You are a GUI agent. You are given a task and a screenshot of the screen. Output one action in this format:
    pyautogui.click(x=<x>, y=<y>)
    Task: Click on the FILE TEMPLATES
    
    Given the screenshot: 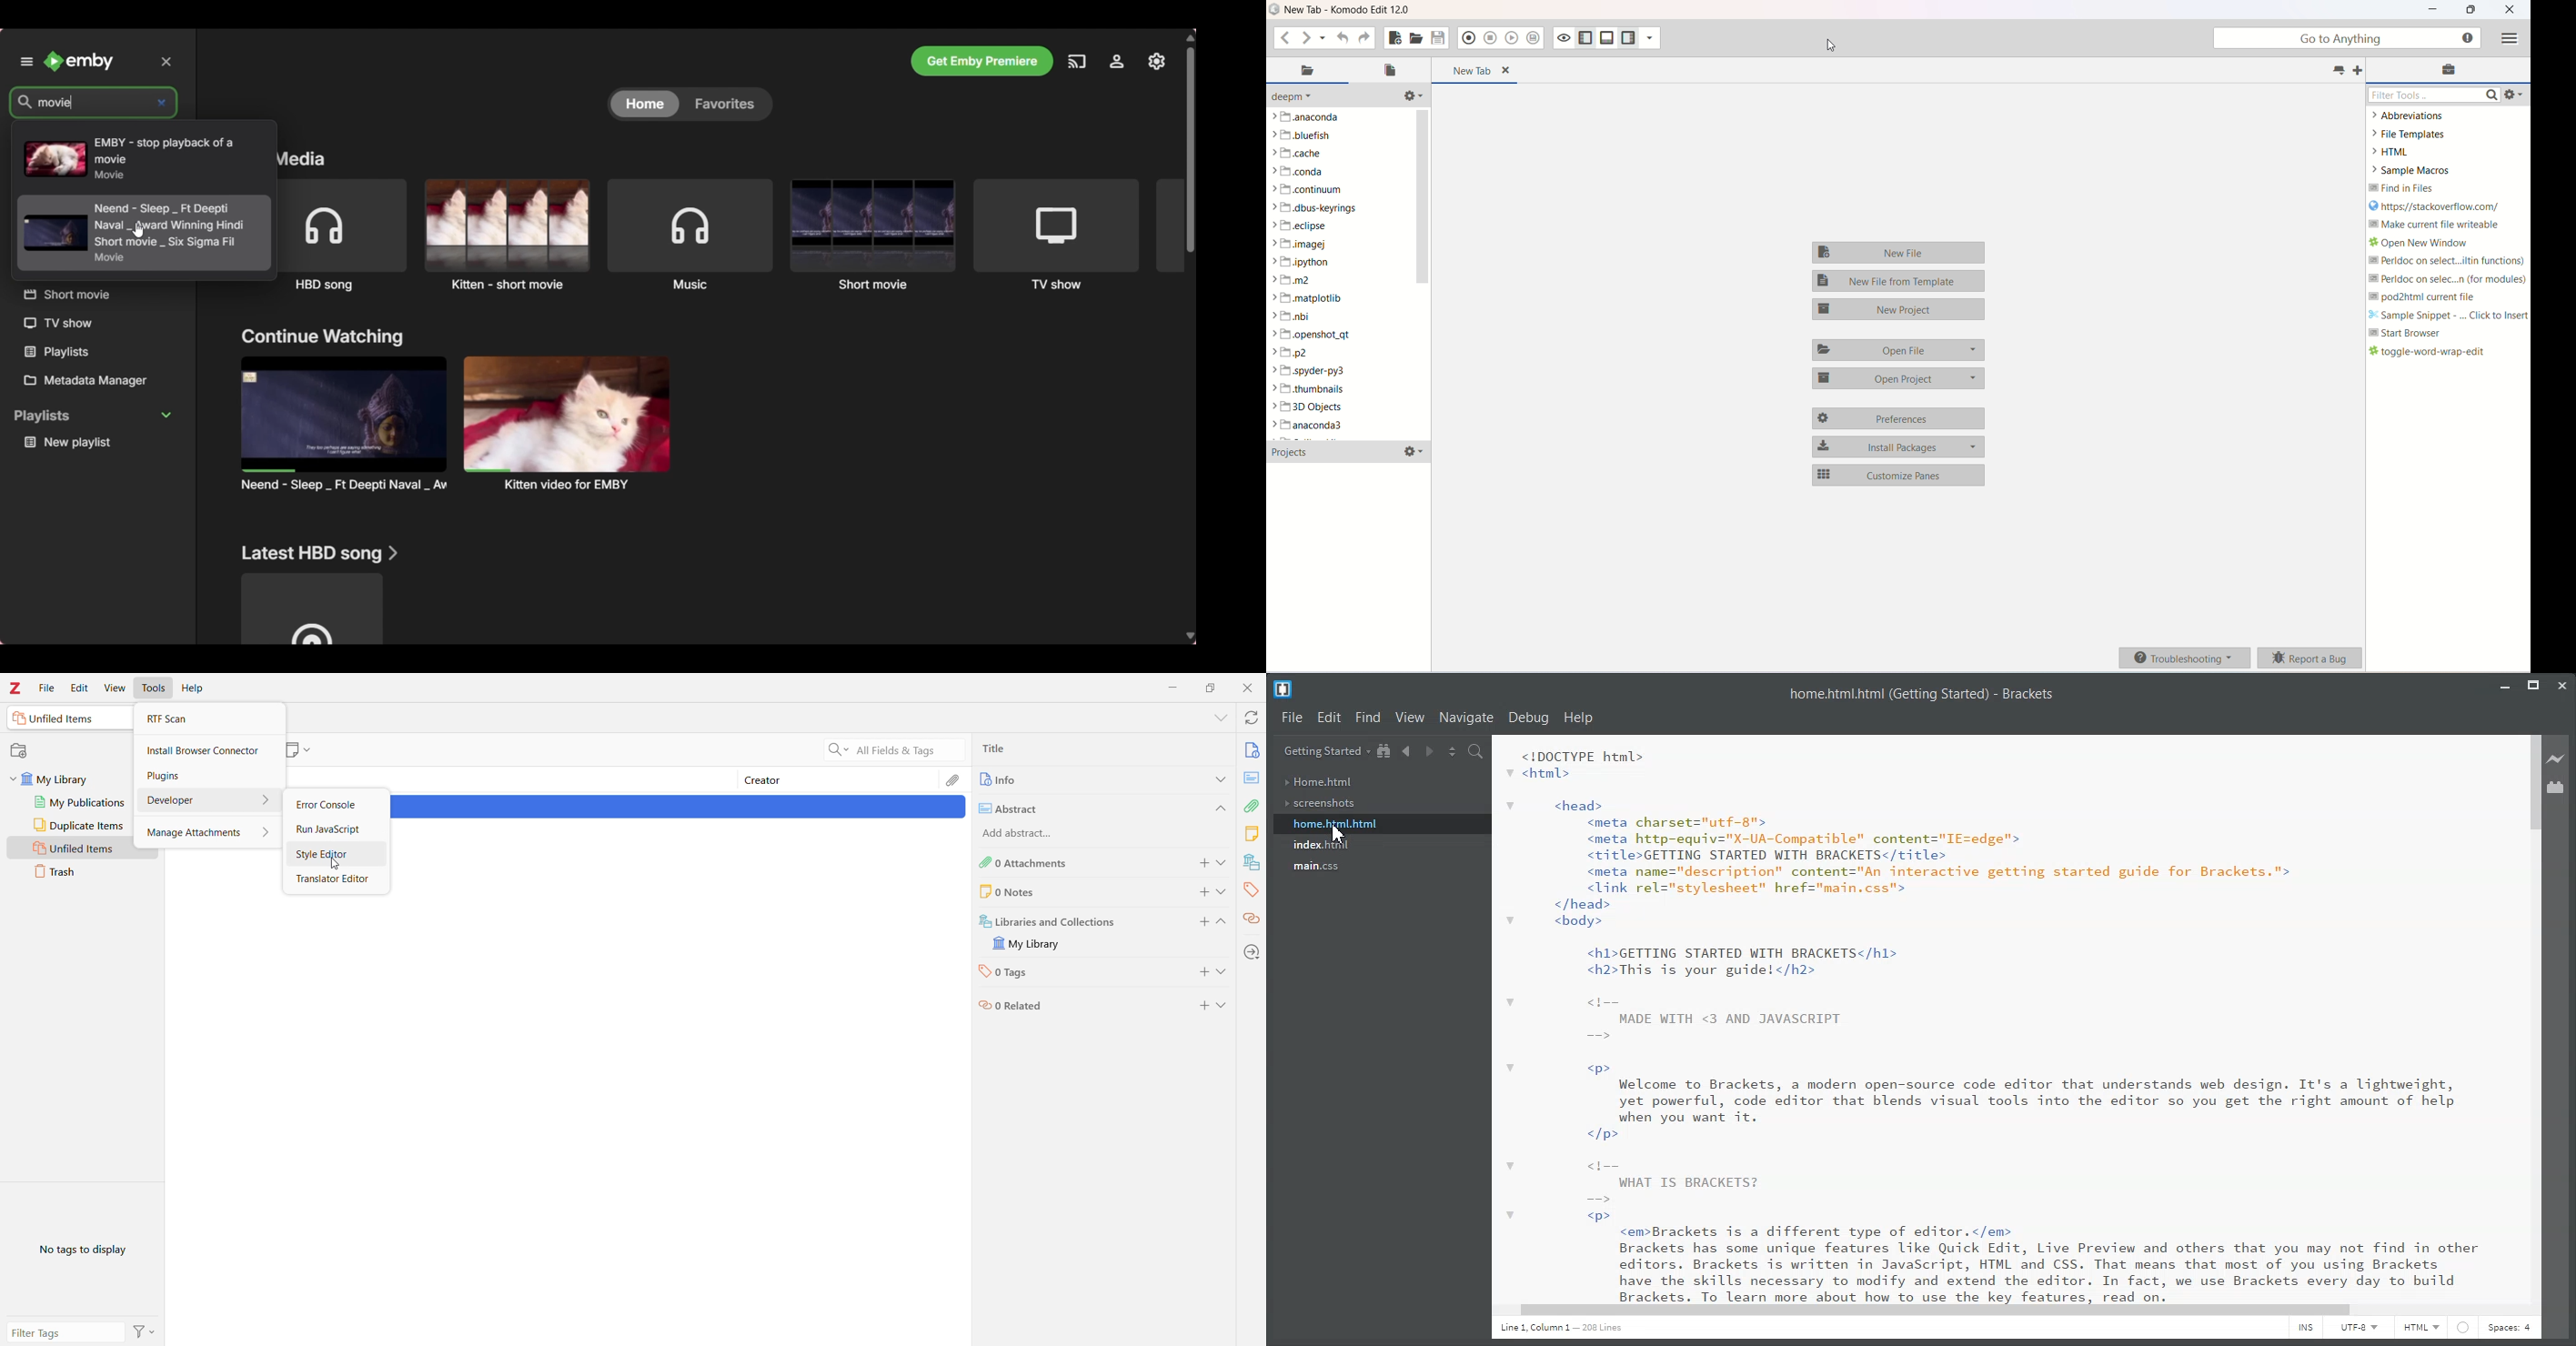 What is the action you would take?
    pyautogui.click(x=2410, y=136)
    